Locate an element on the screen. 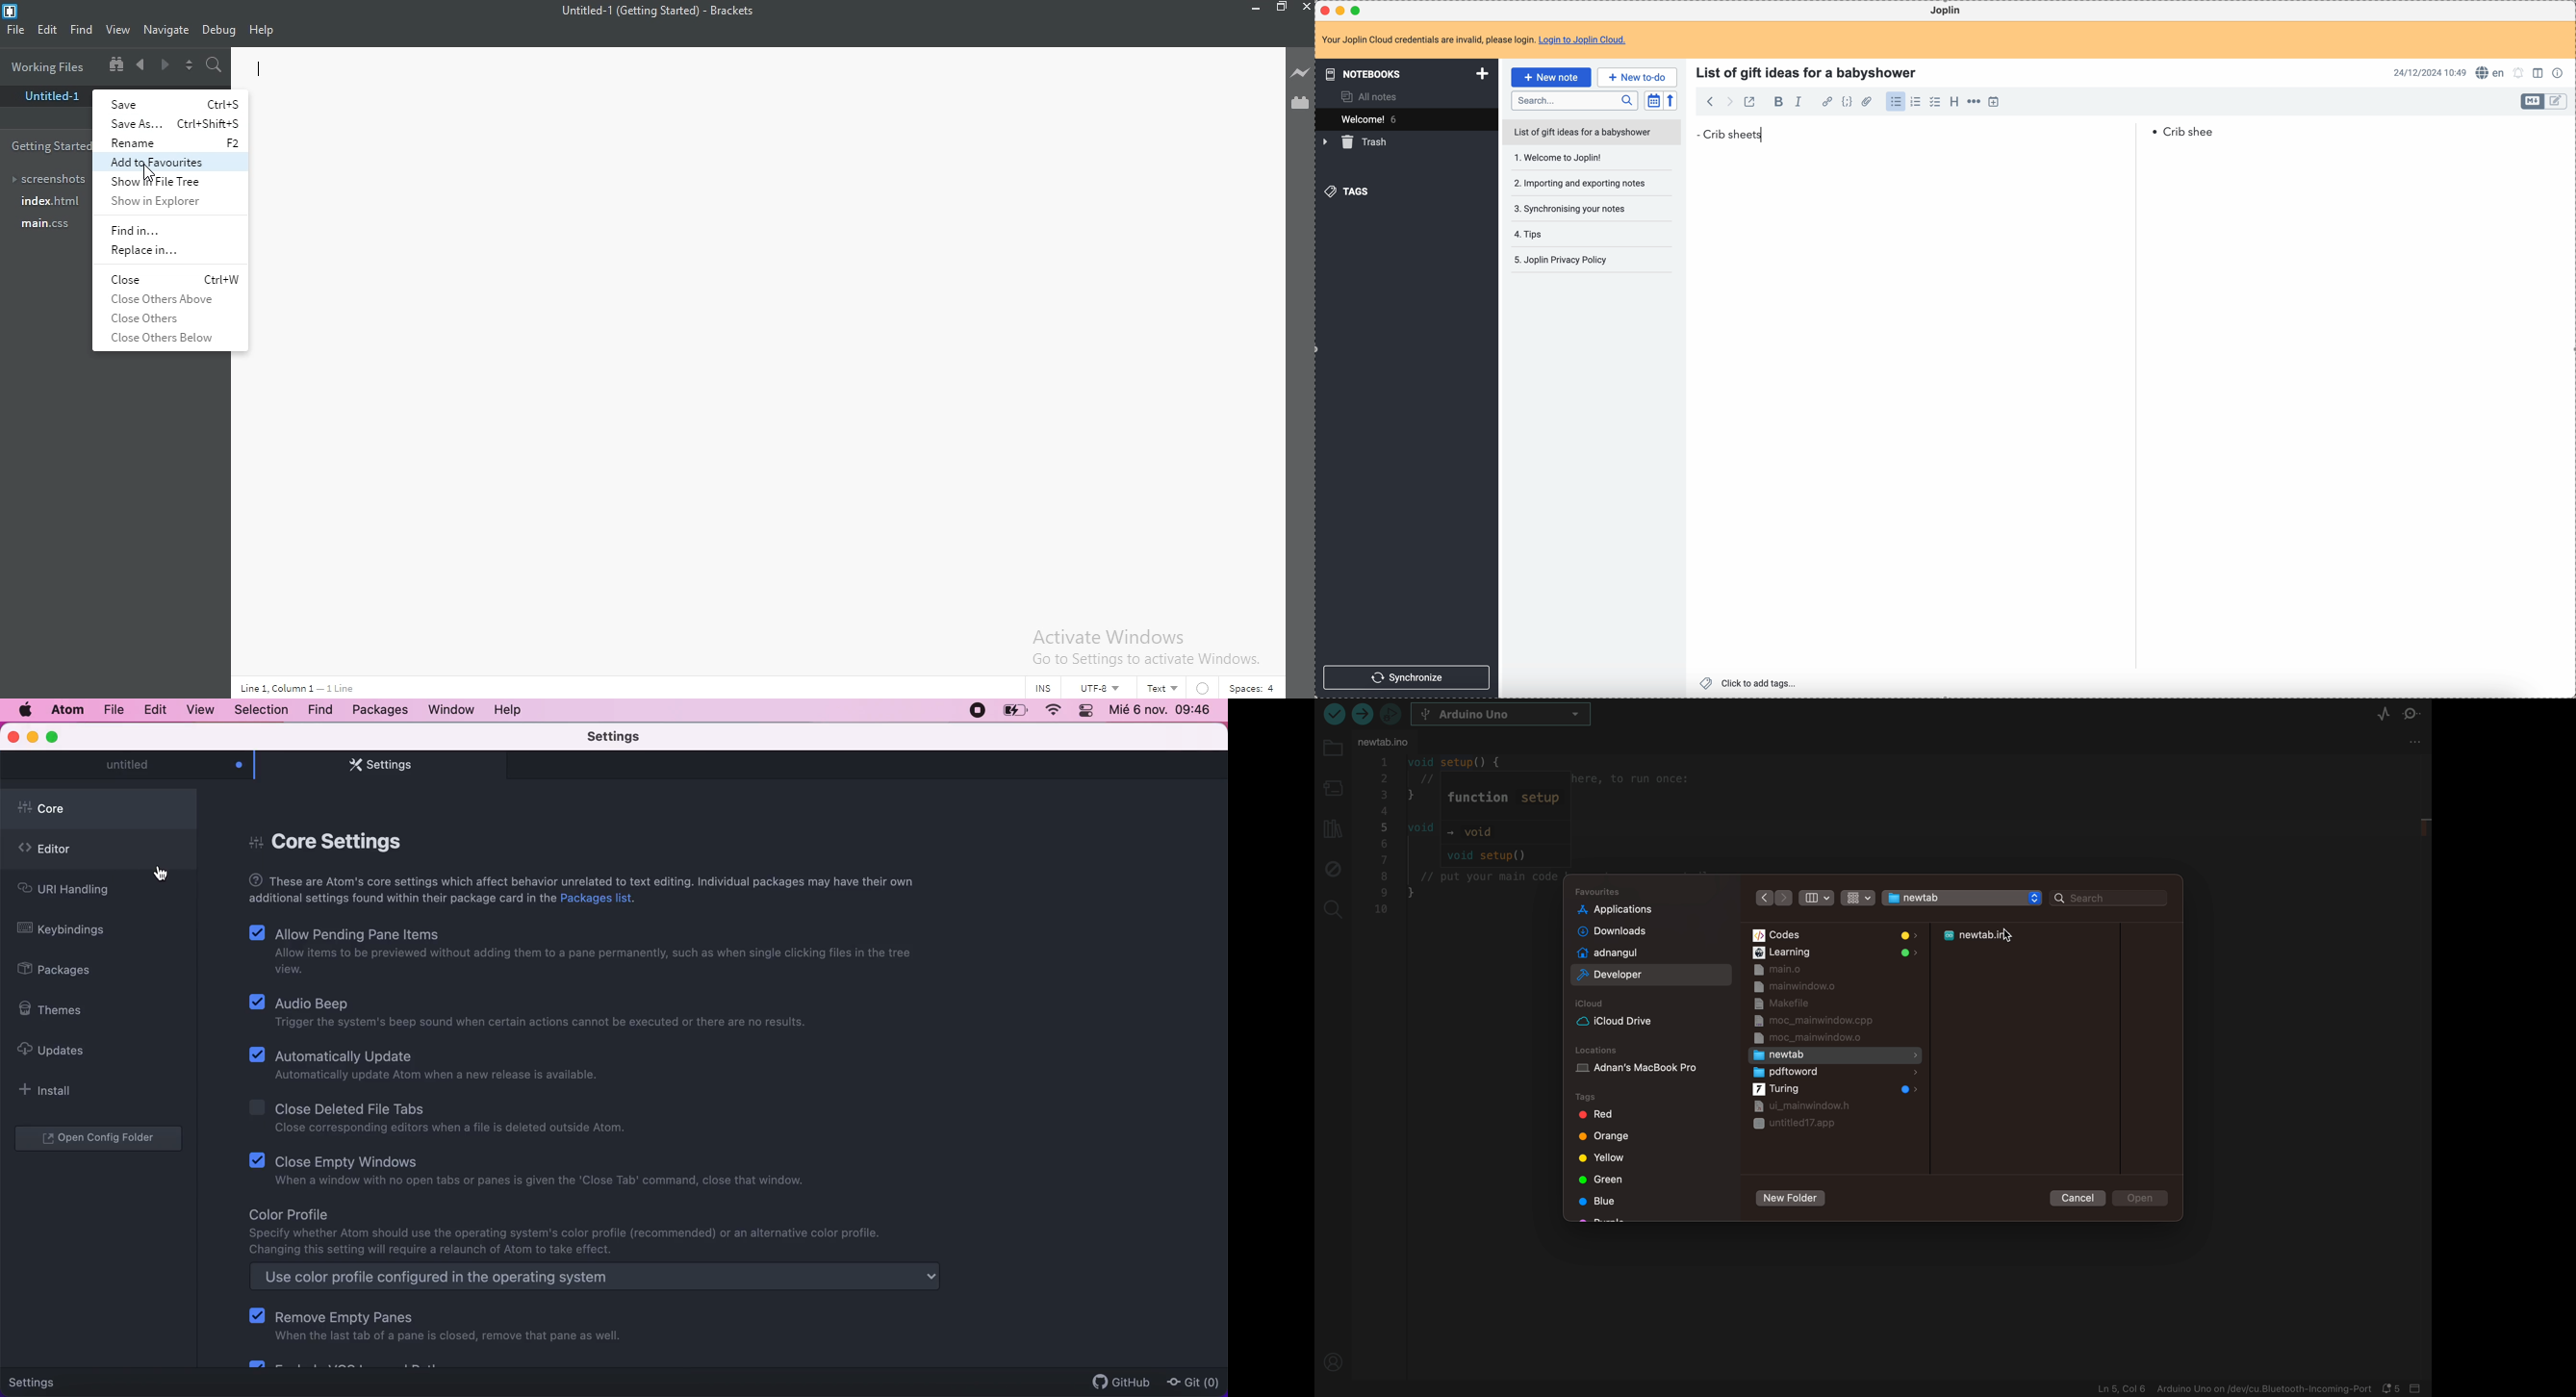  close others below is located at coordinates (171, 338).